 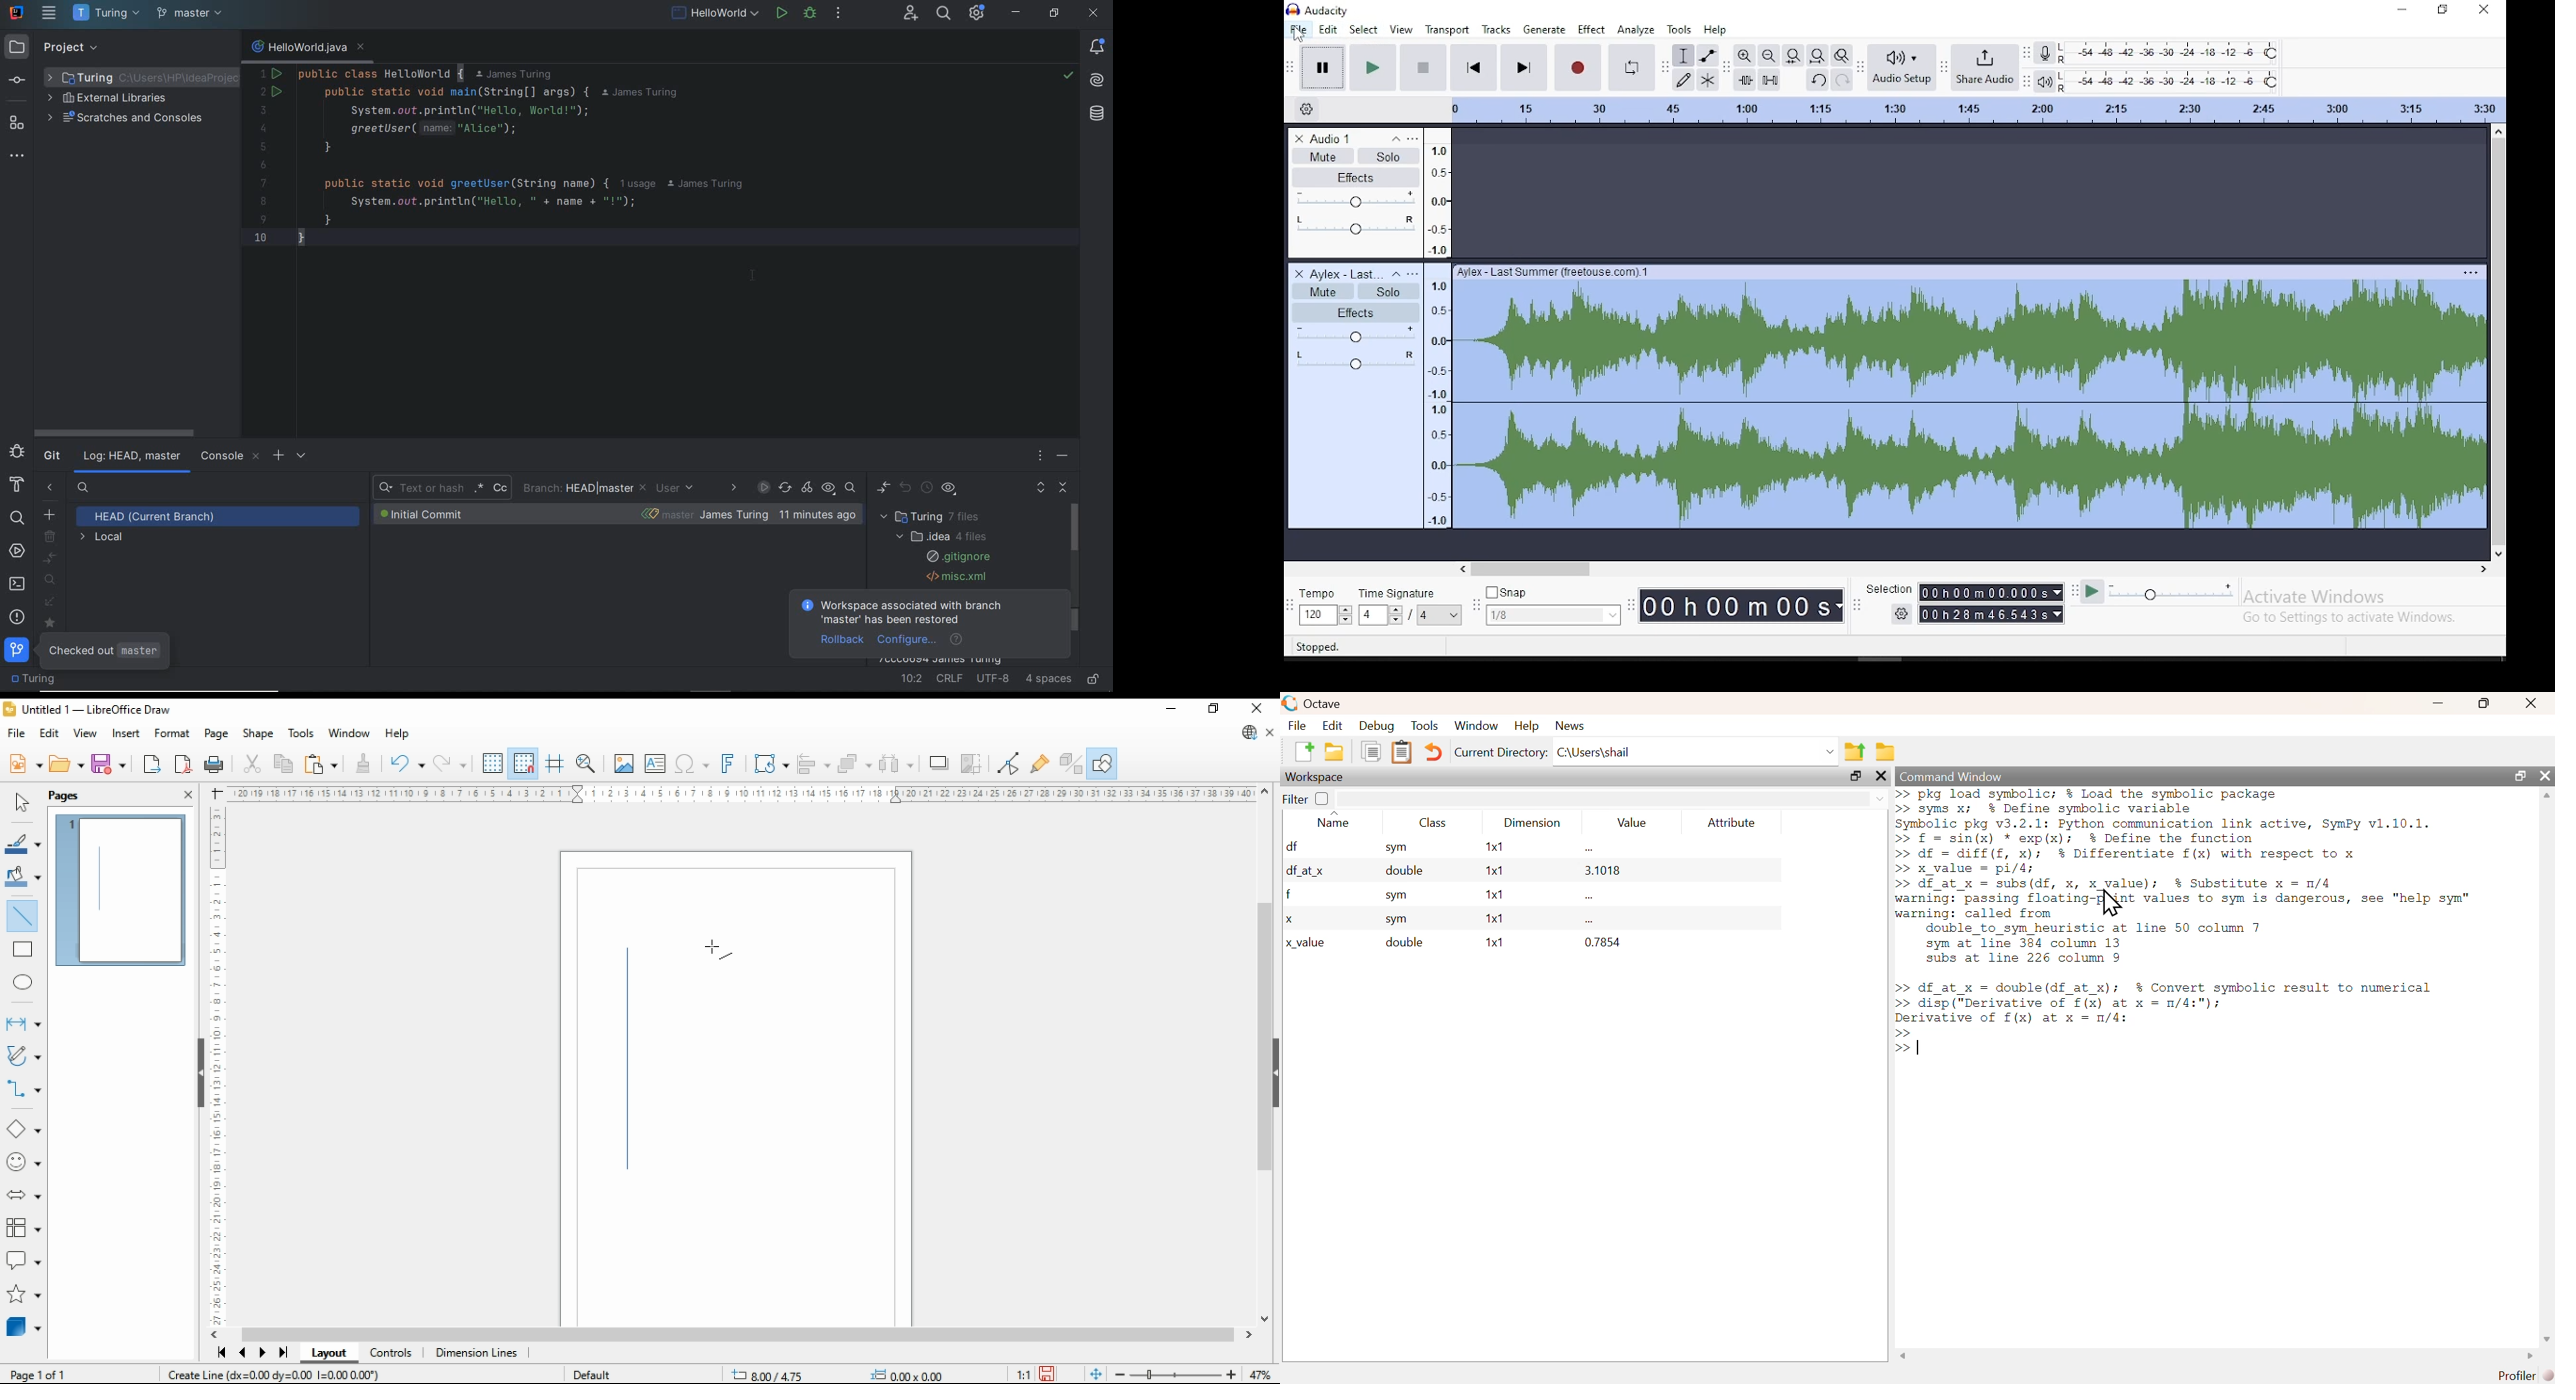 I want to click on Stopped, so click(x=1317, y=648).